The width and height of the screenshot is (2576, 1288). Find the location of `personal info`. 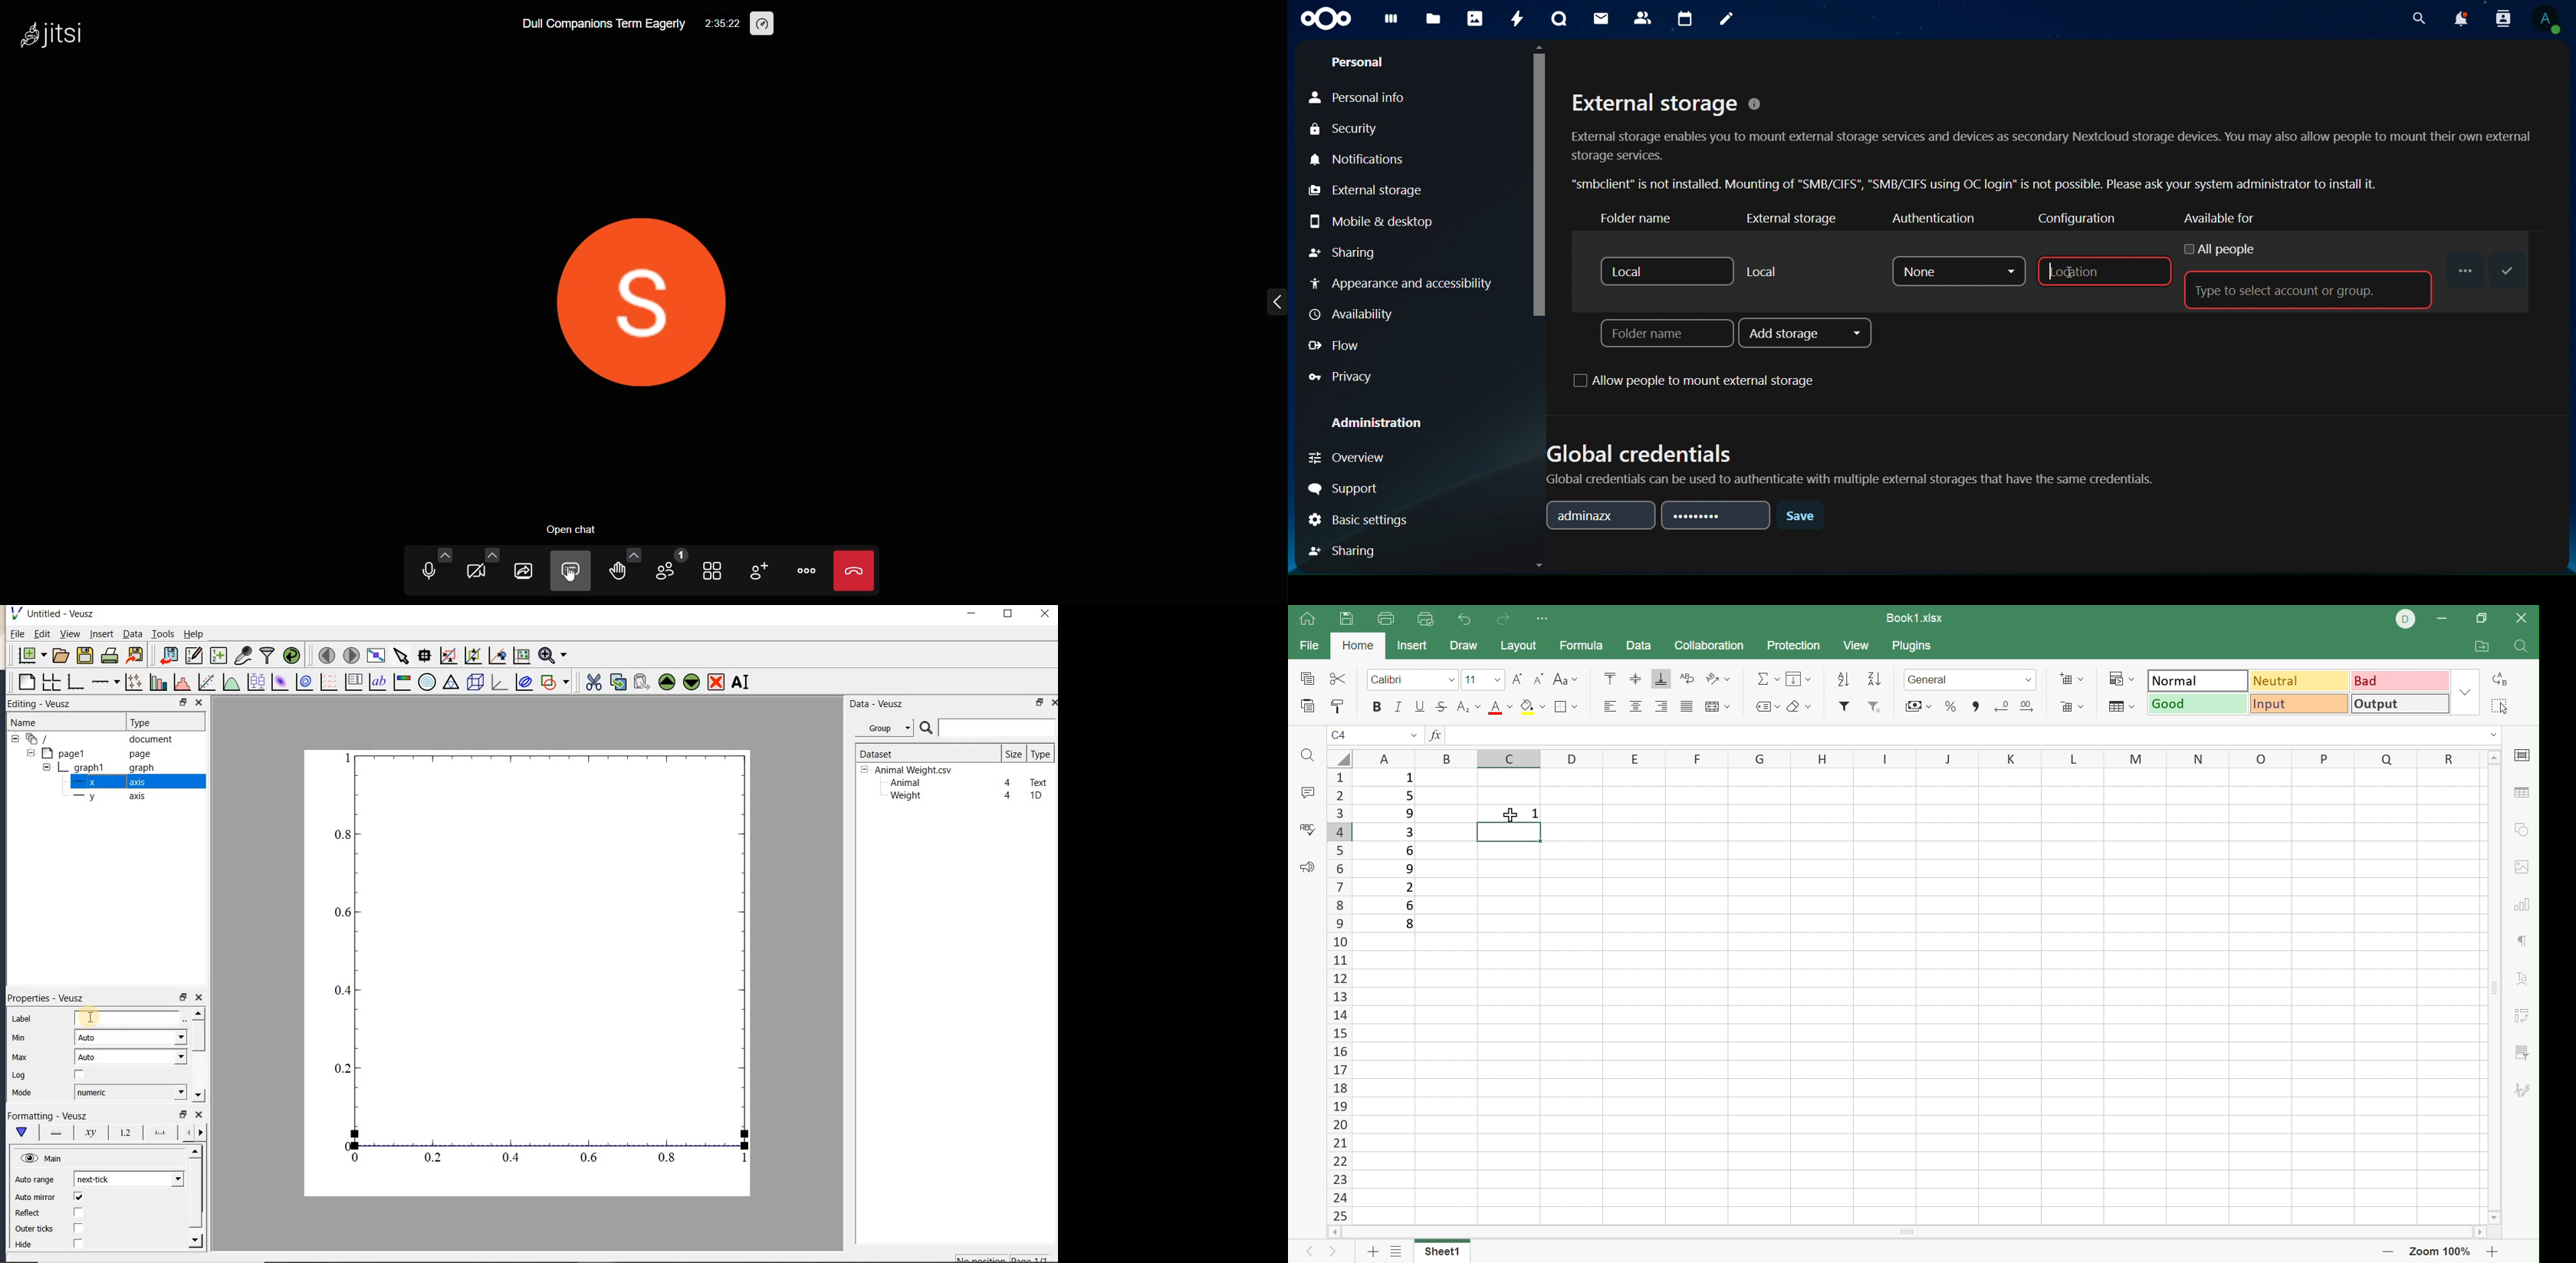

personal info is located at coordinates (1362, 95).